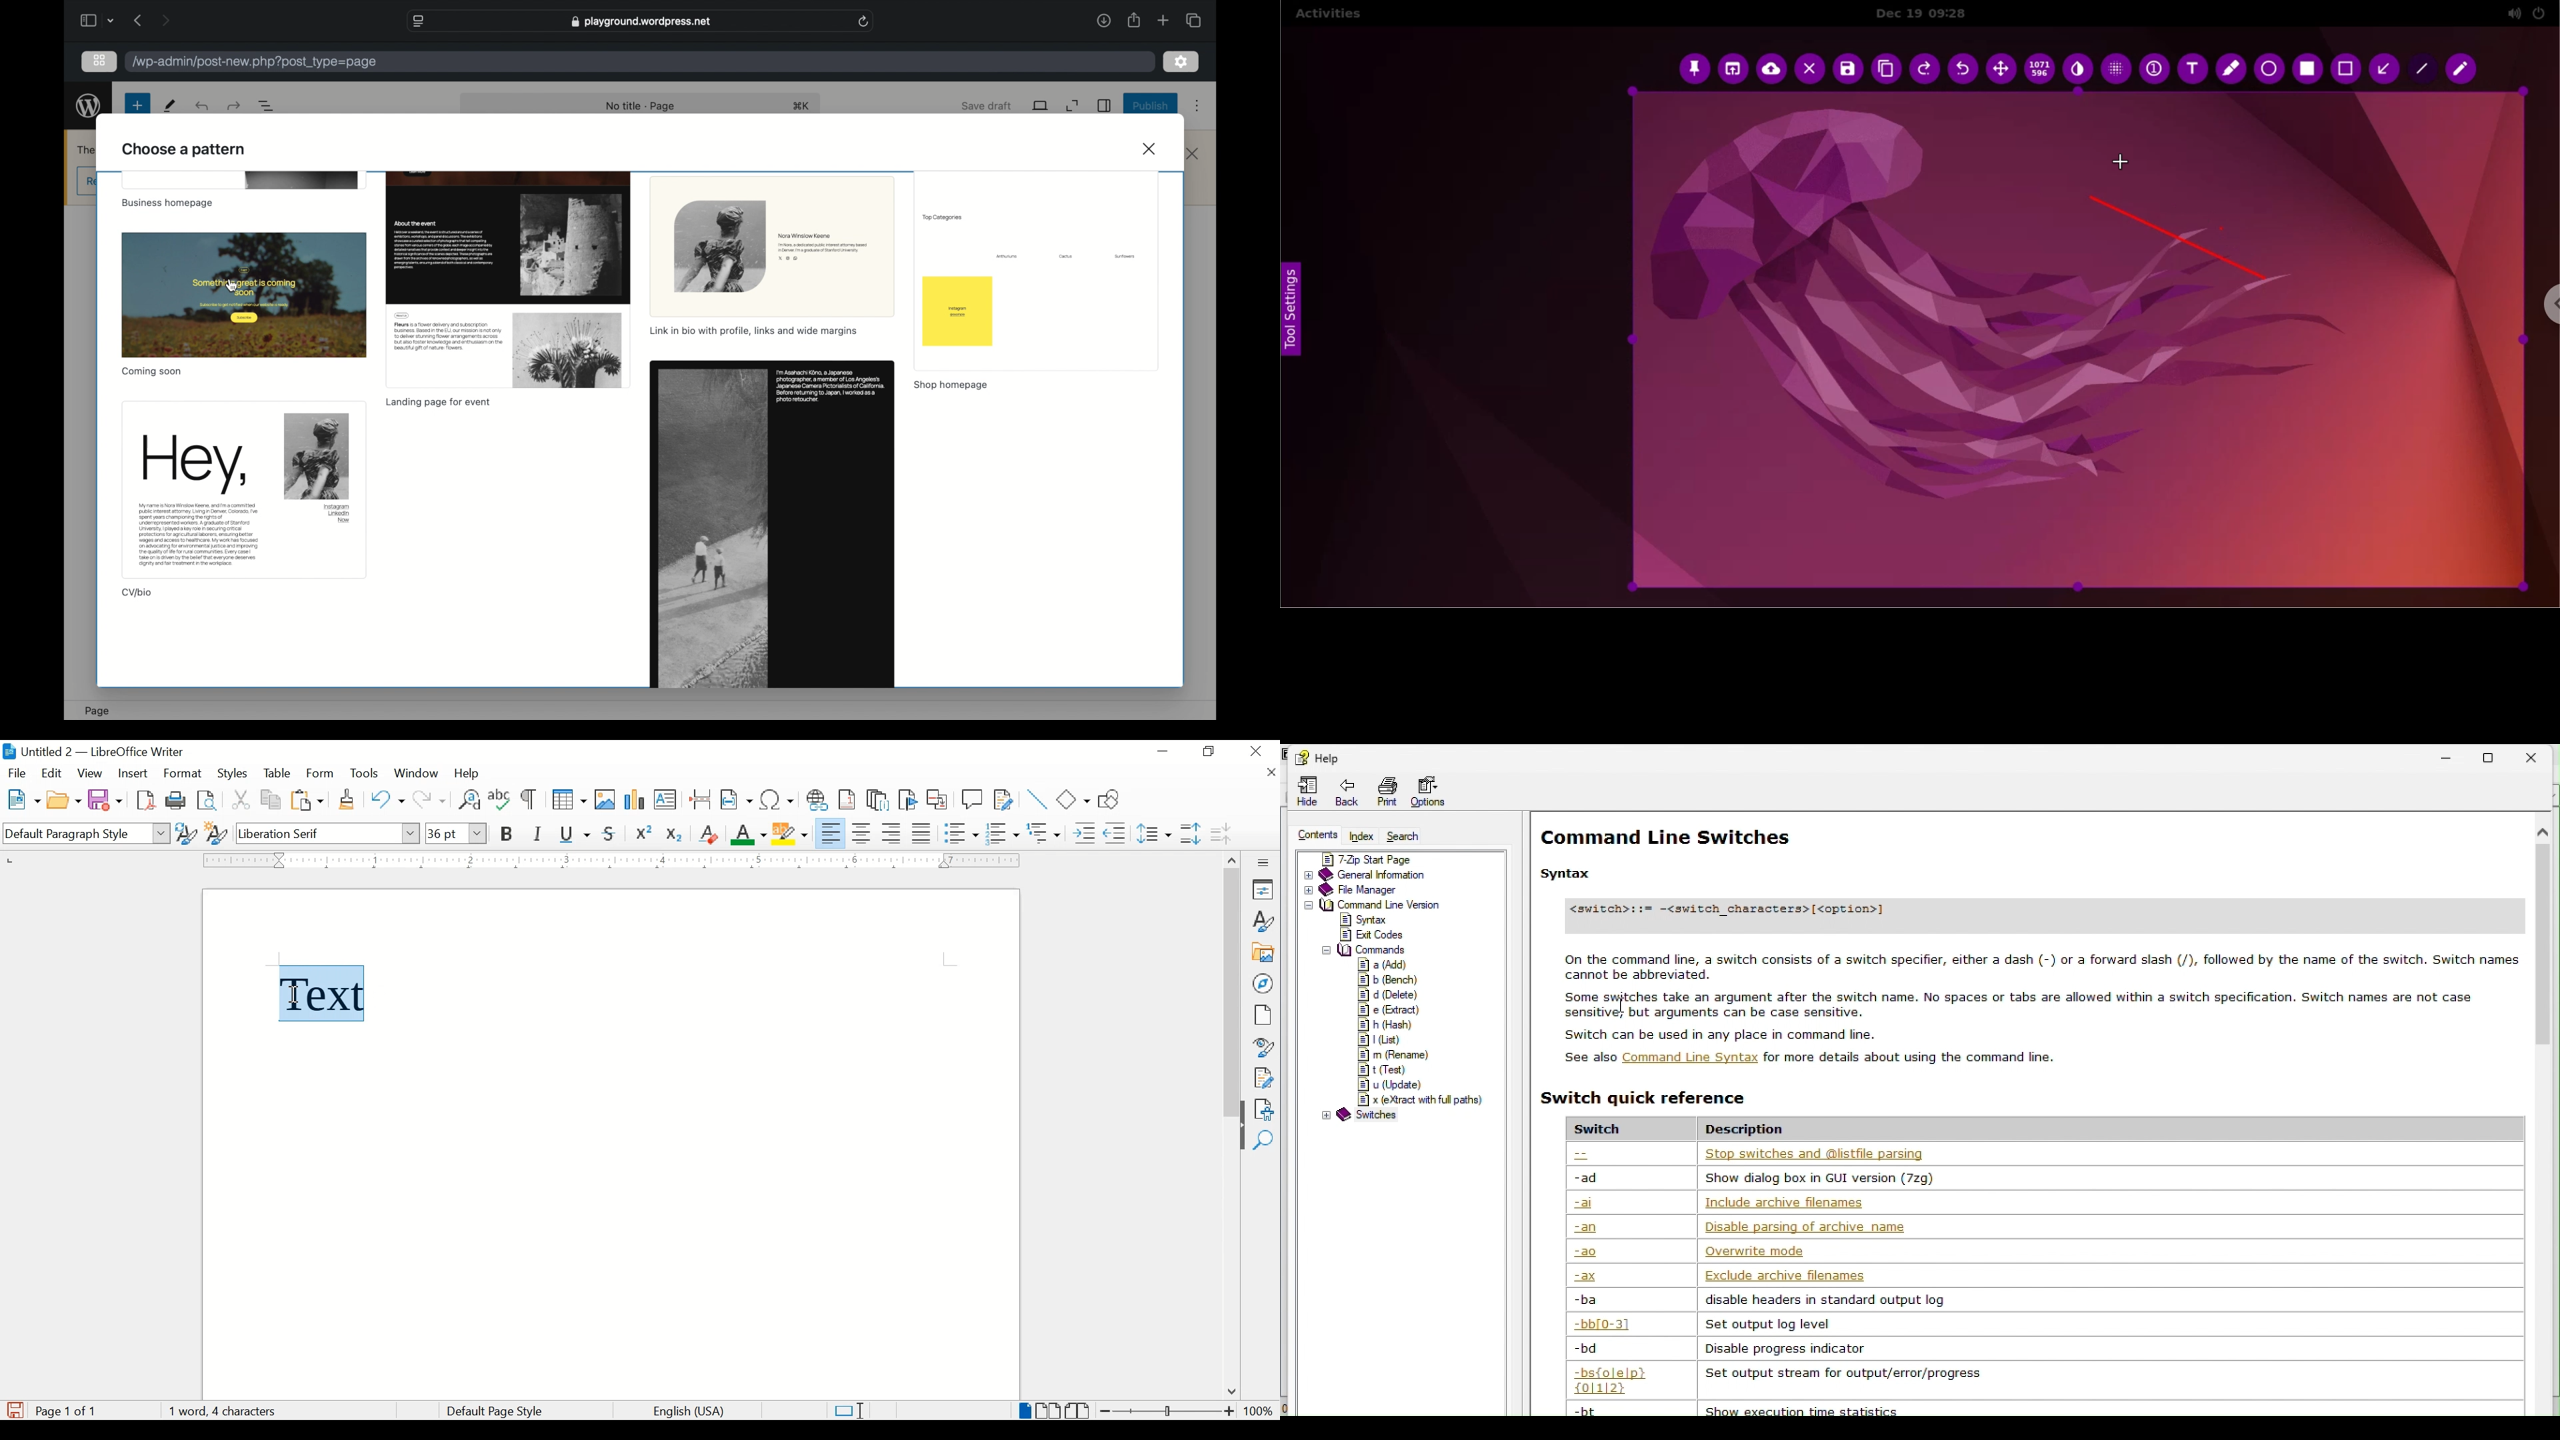 This screenshot has height=1456, width=2576. Describe the element at coordinates (69, 1411) in the screenshot. I see `page count` at that location.